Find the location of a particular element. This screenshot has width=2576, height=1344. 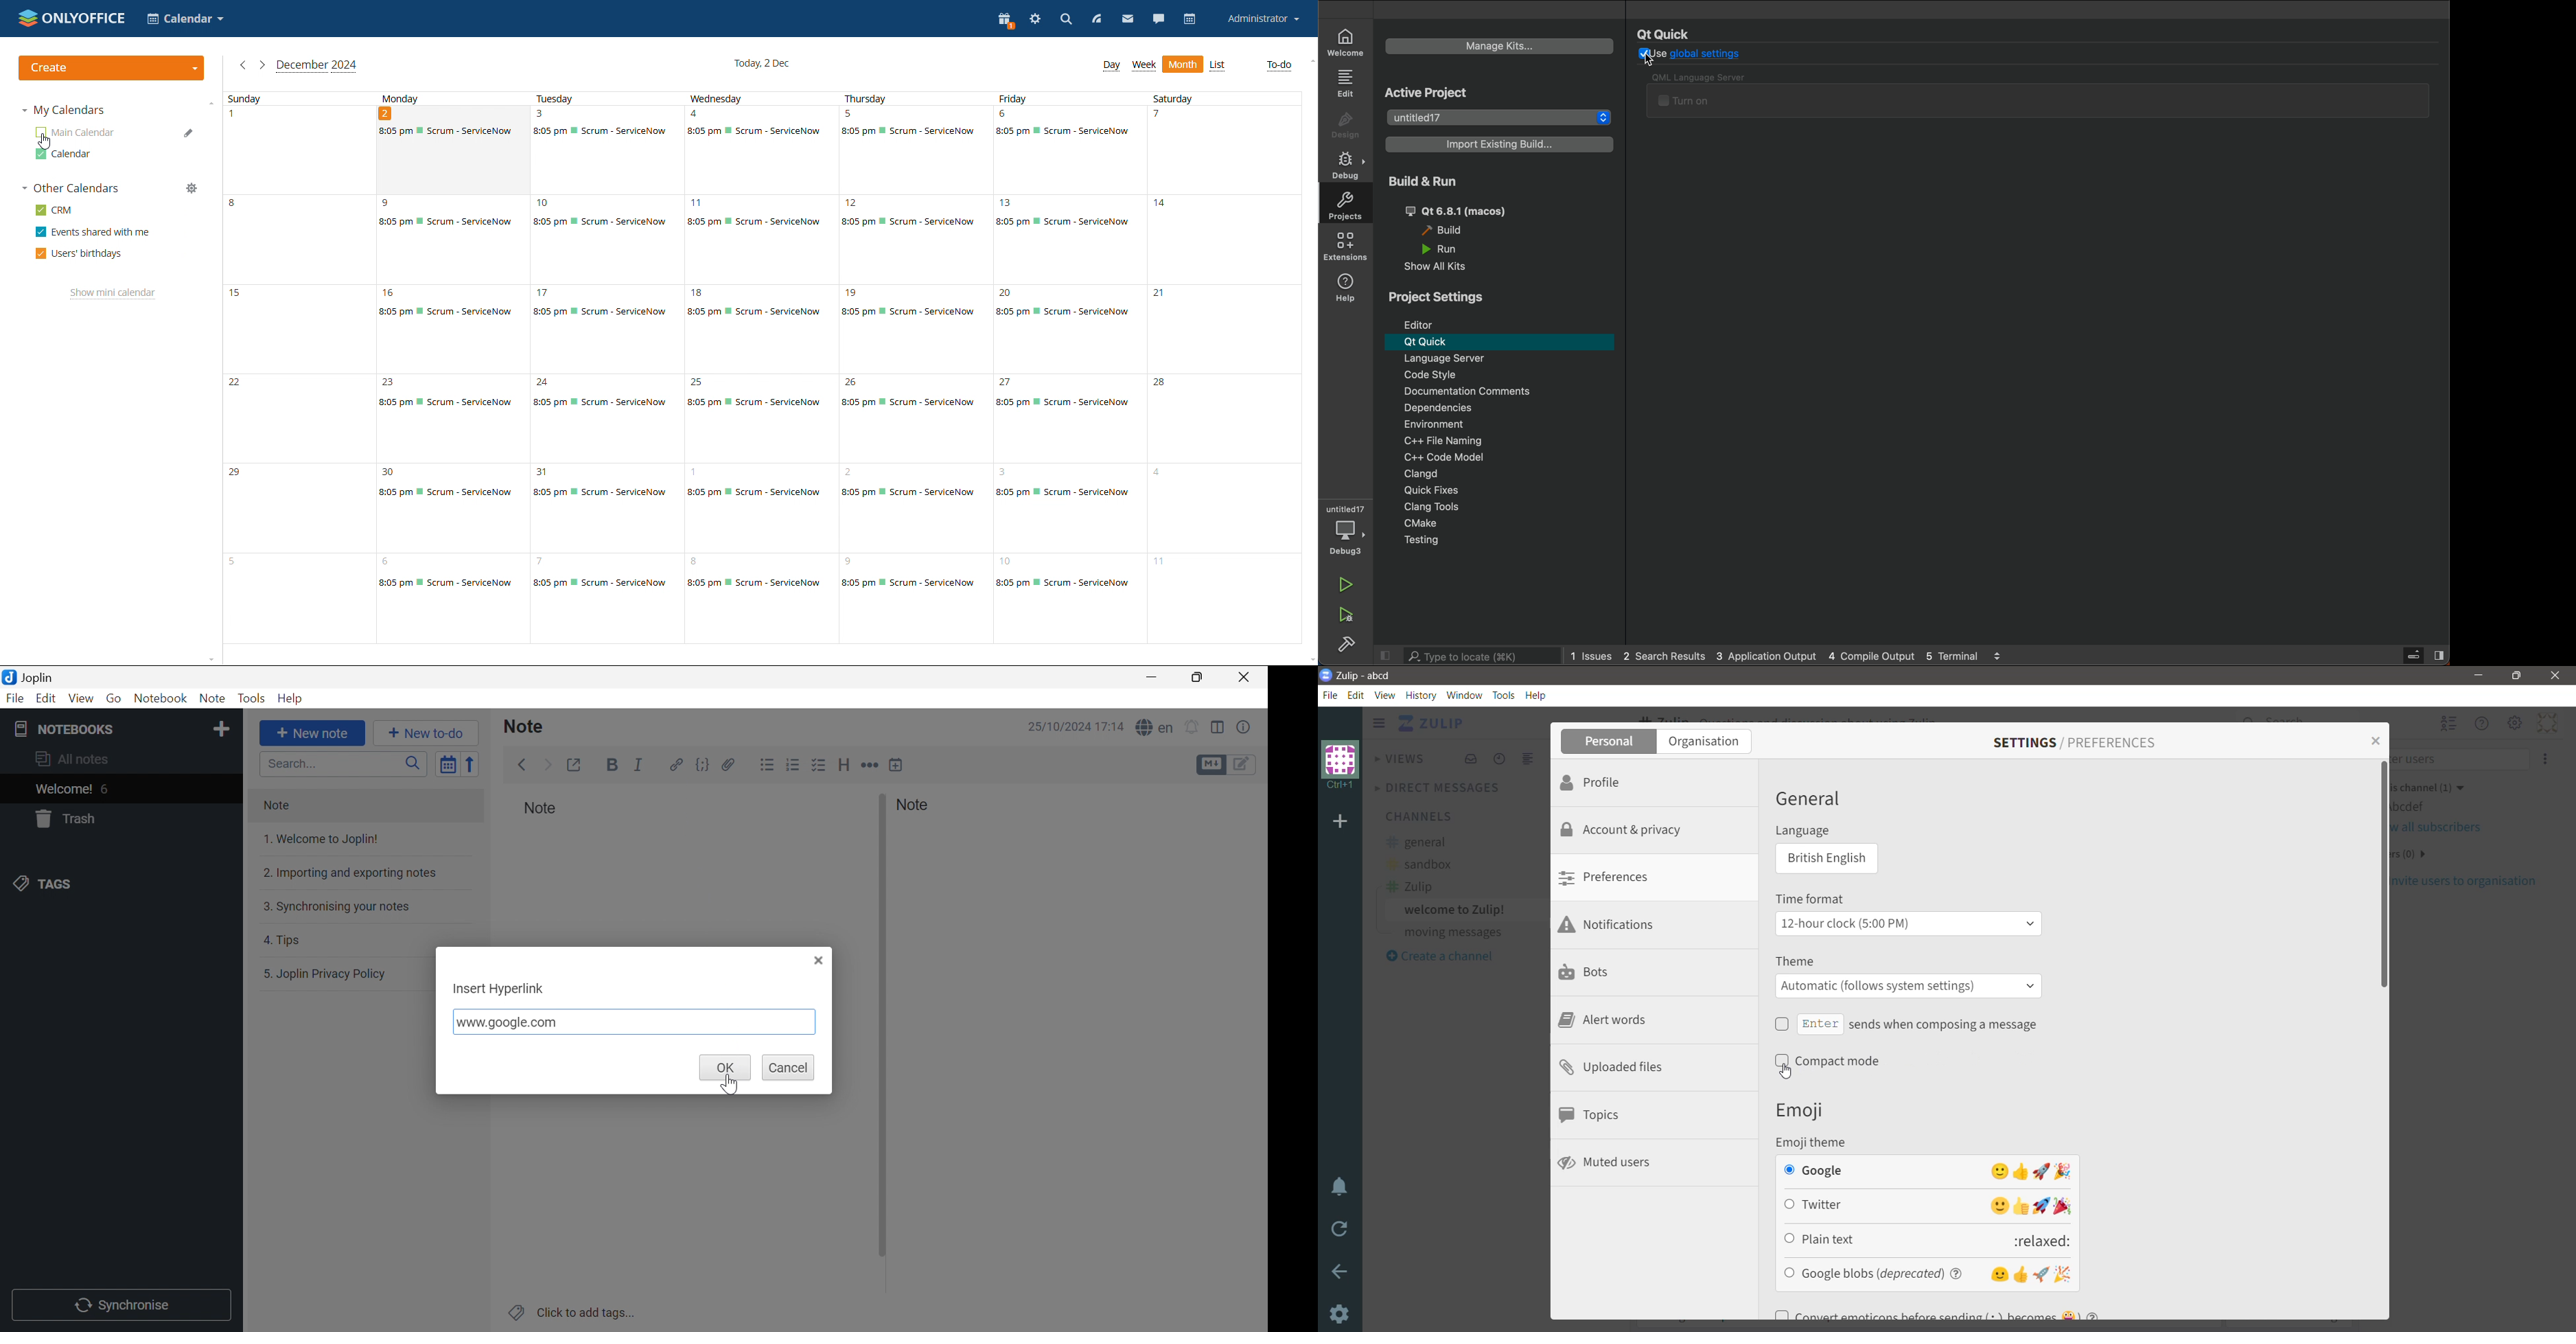

View is located at coordinates (81, 698).